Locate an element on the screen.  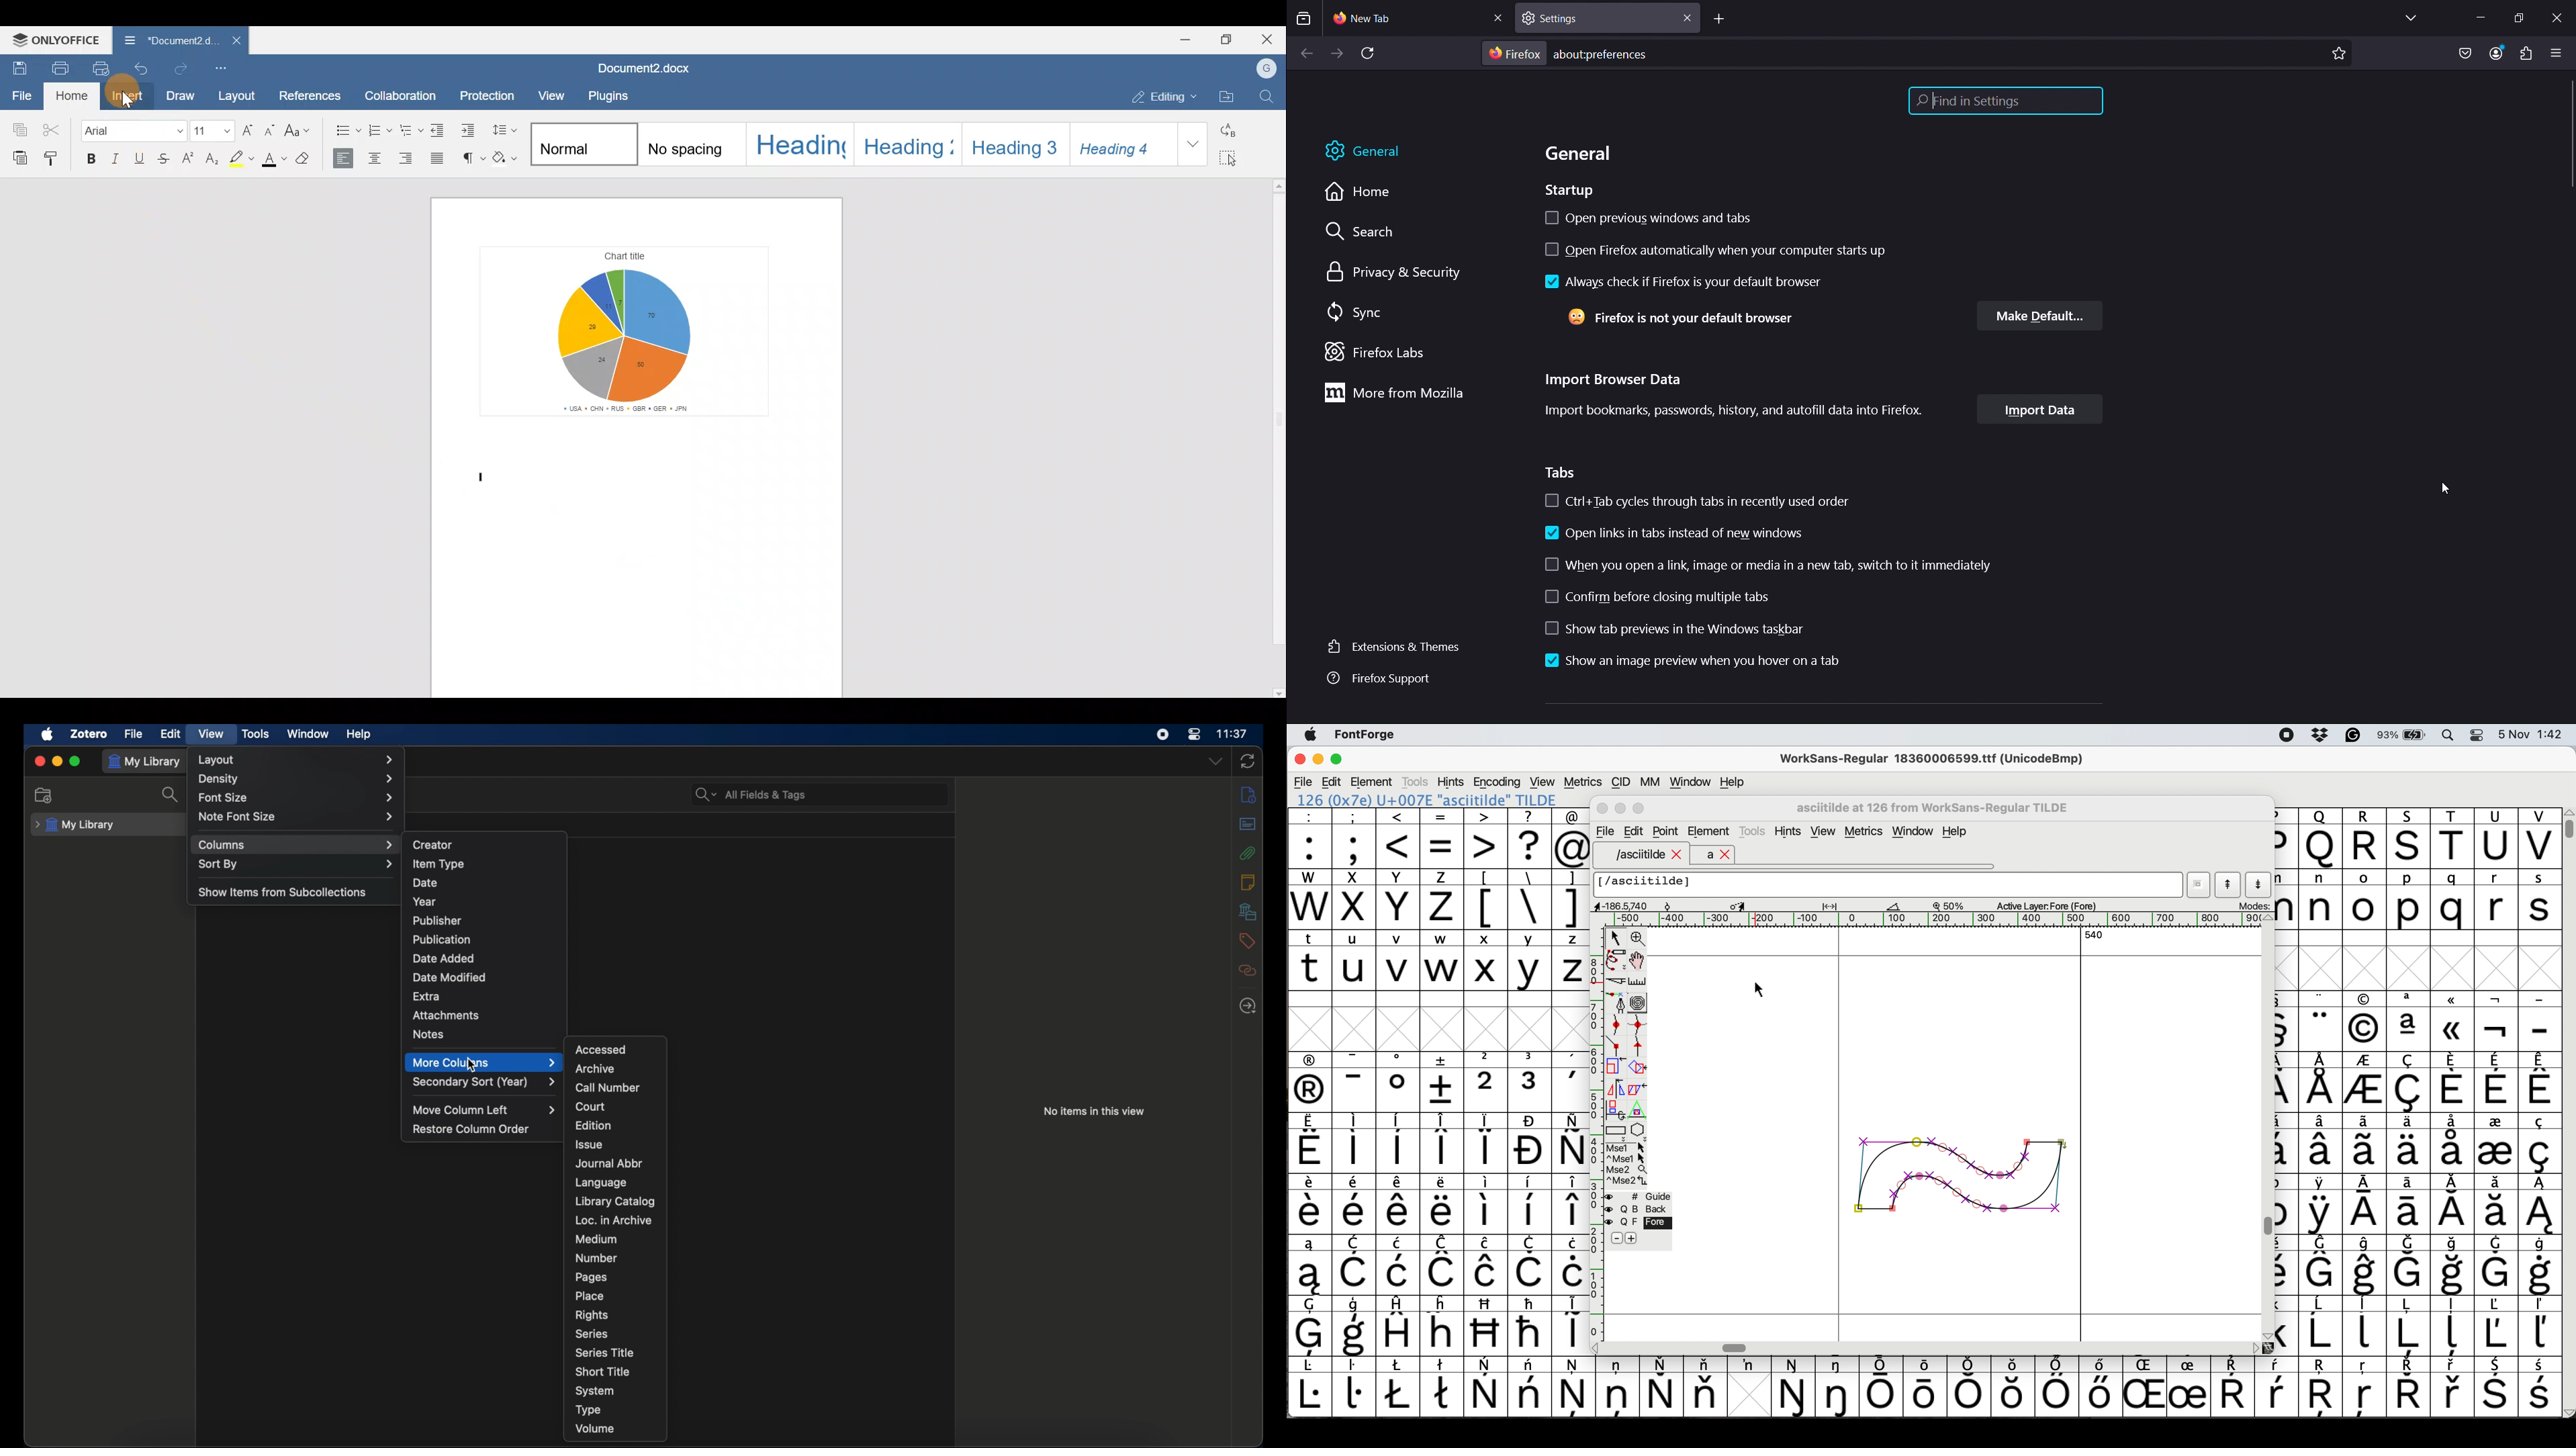
issue is located at coordinates (589, 1144).